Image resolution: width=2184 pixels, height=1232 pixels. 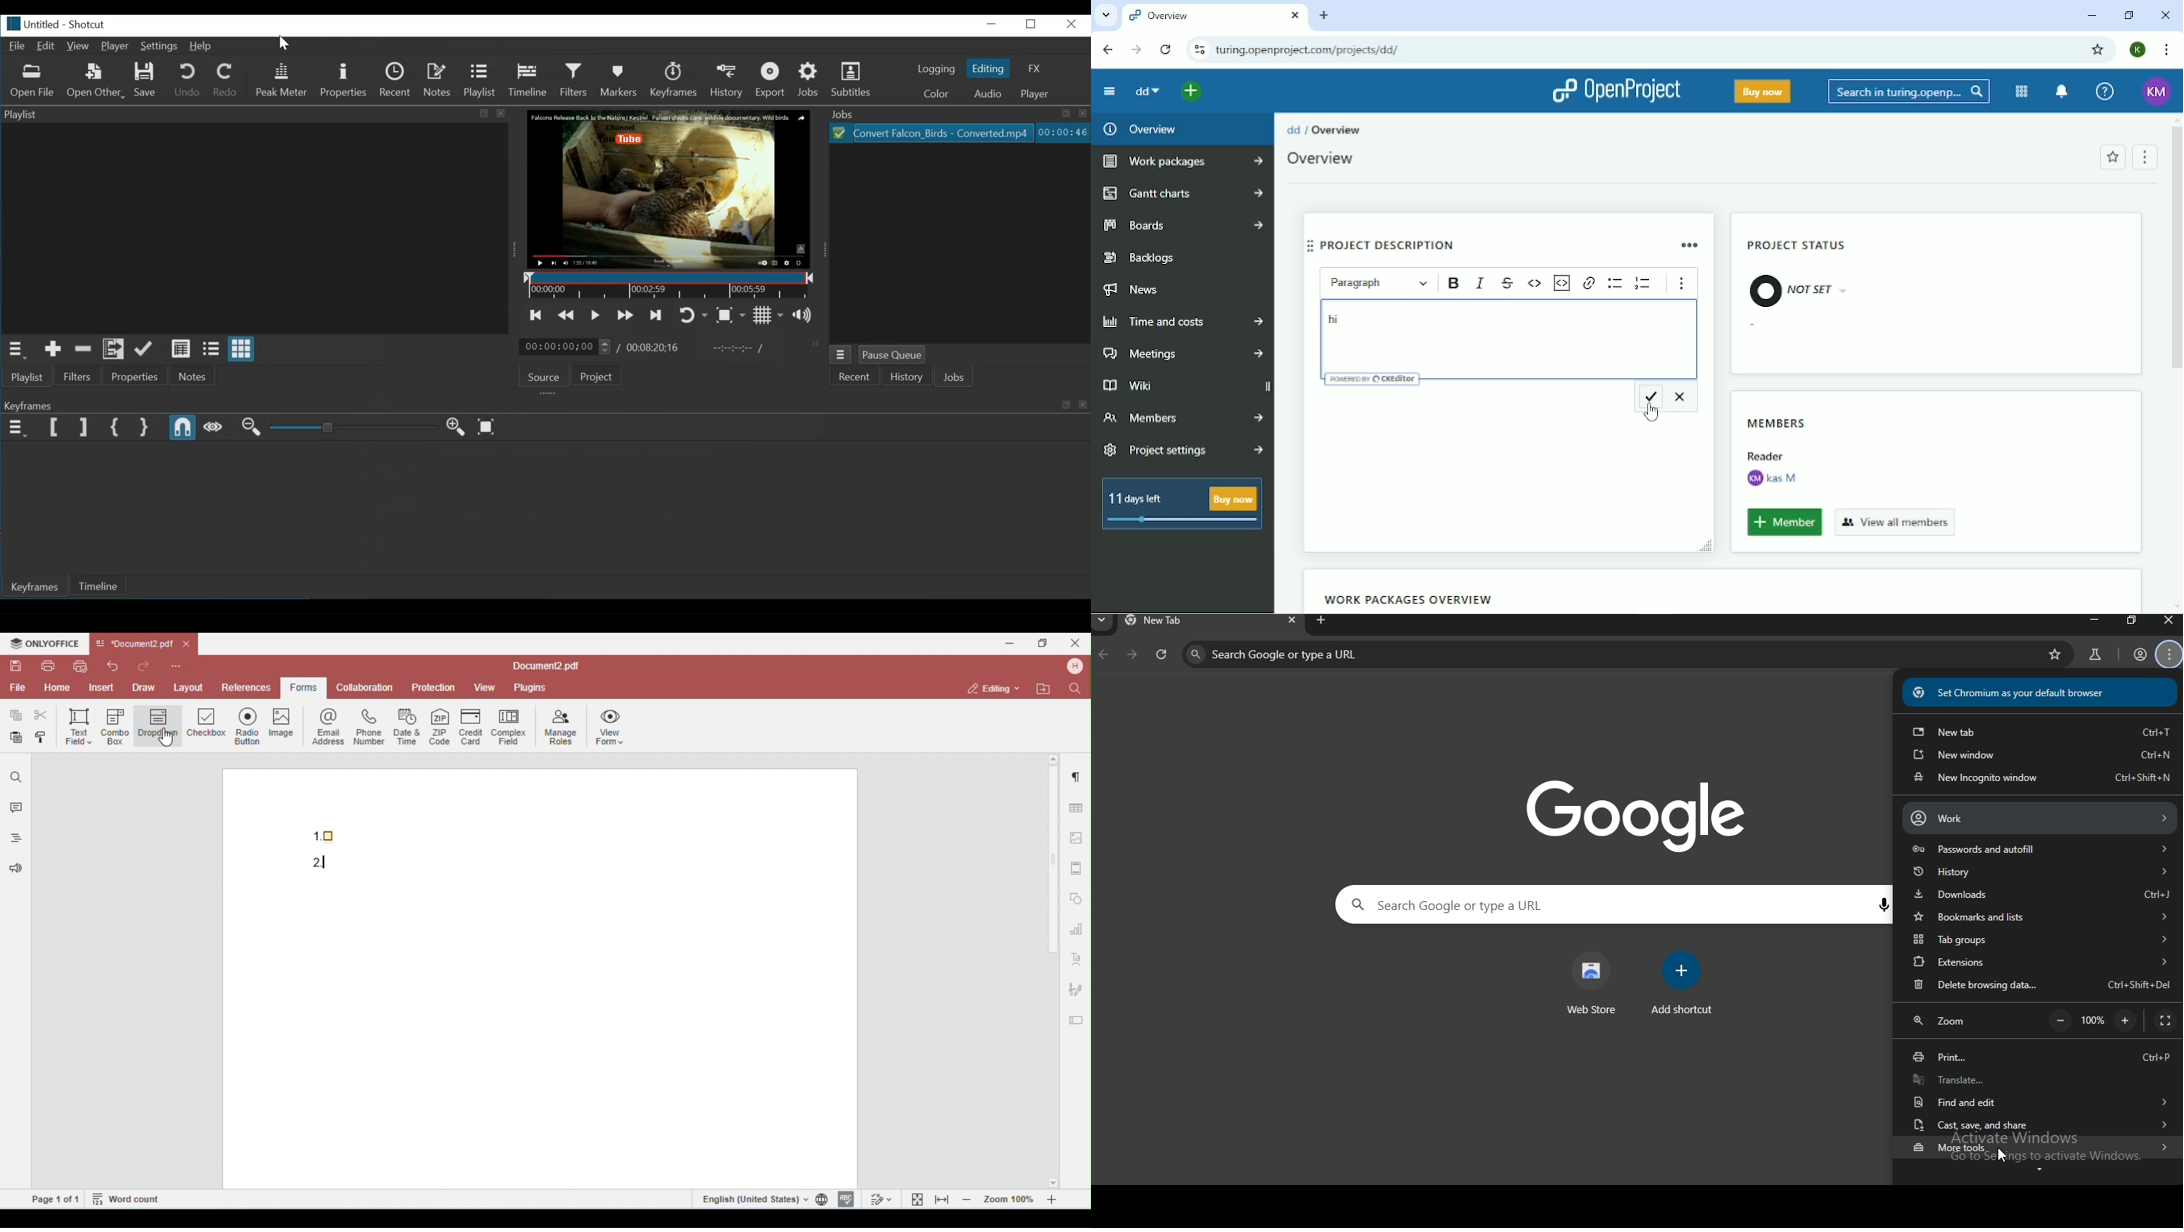 What do you see at coordinates (211, 349) in the screenshot?
I see `View as files` at bounding box center [211, 349].